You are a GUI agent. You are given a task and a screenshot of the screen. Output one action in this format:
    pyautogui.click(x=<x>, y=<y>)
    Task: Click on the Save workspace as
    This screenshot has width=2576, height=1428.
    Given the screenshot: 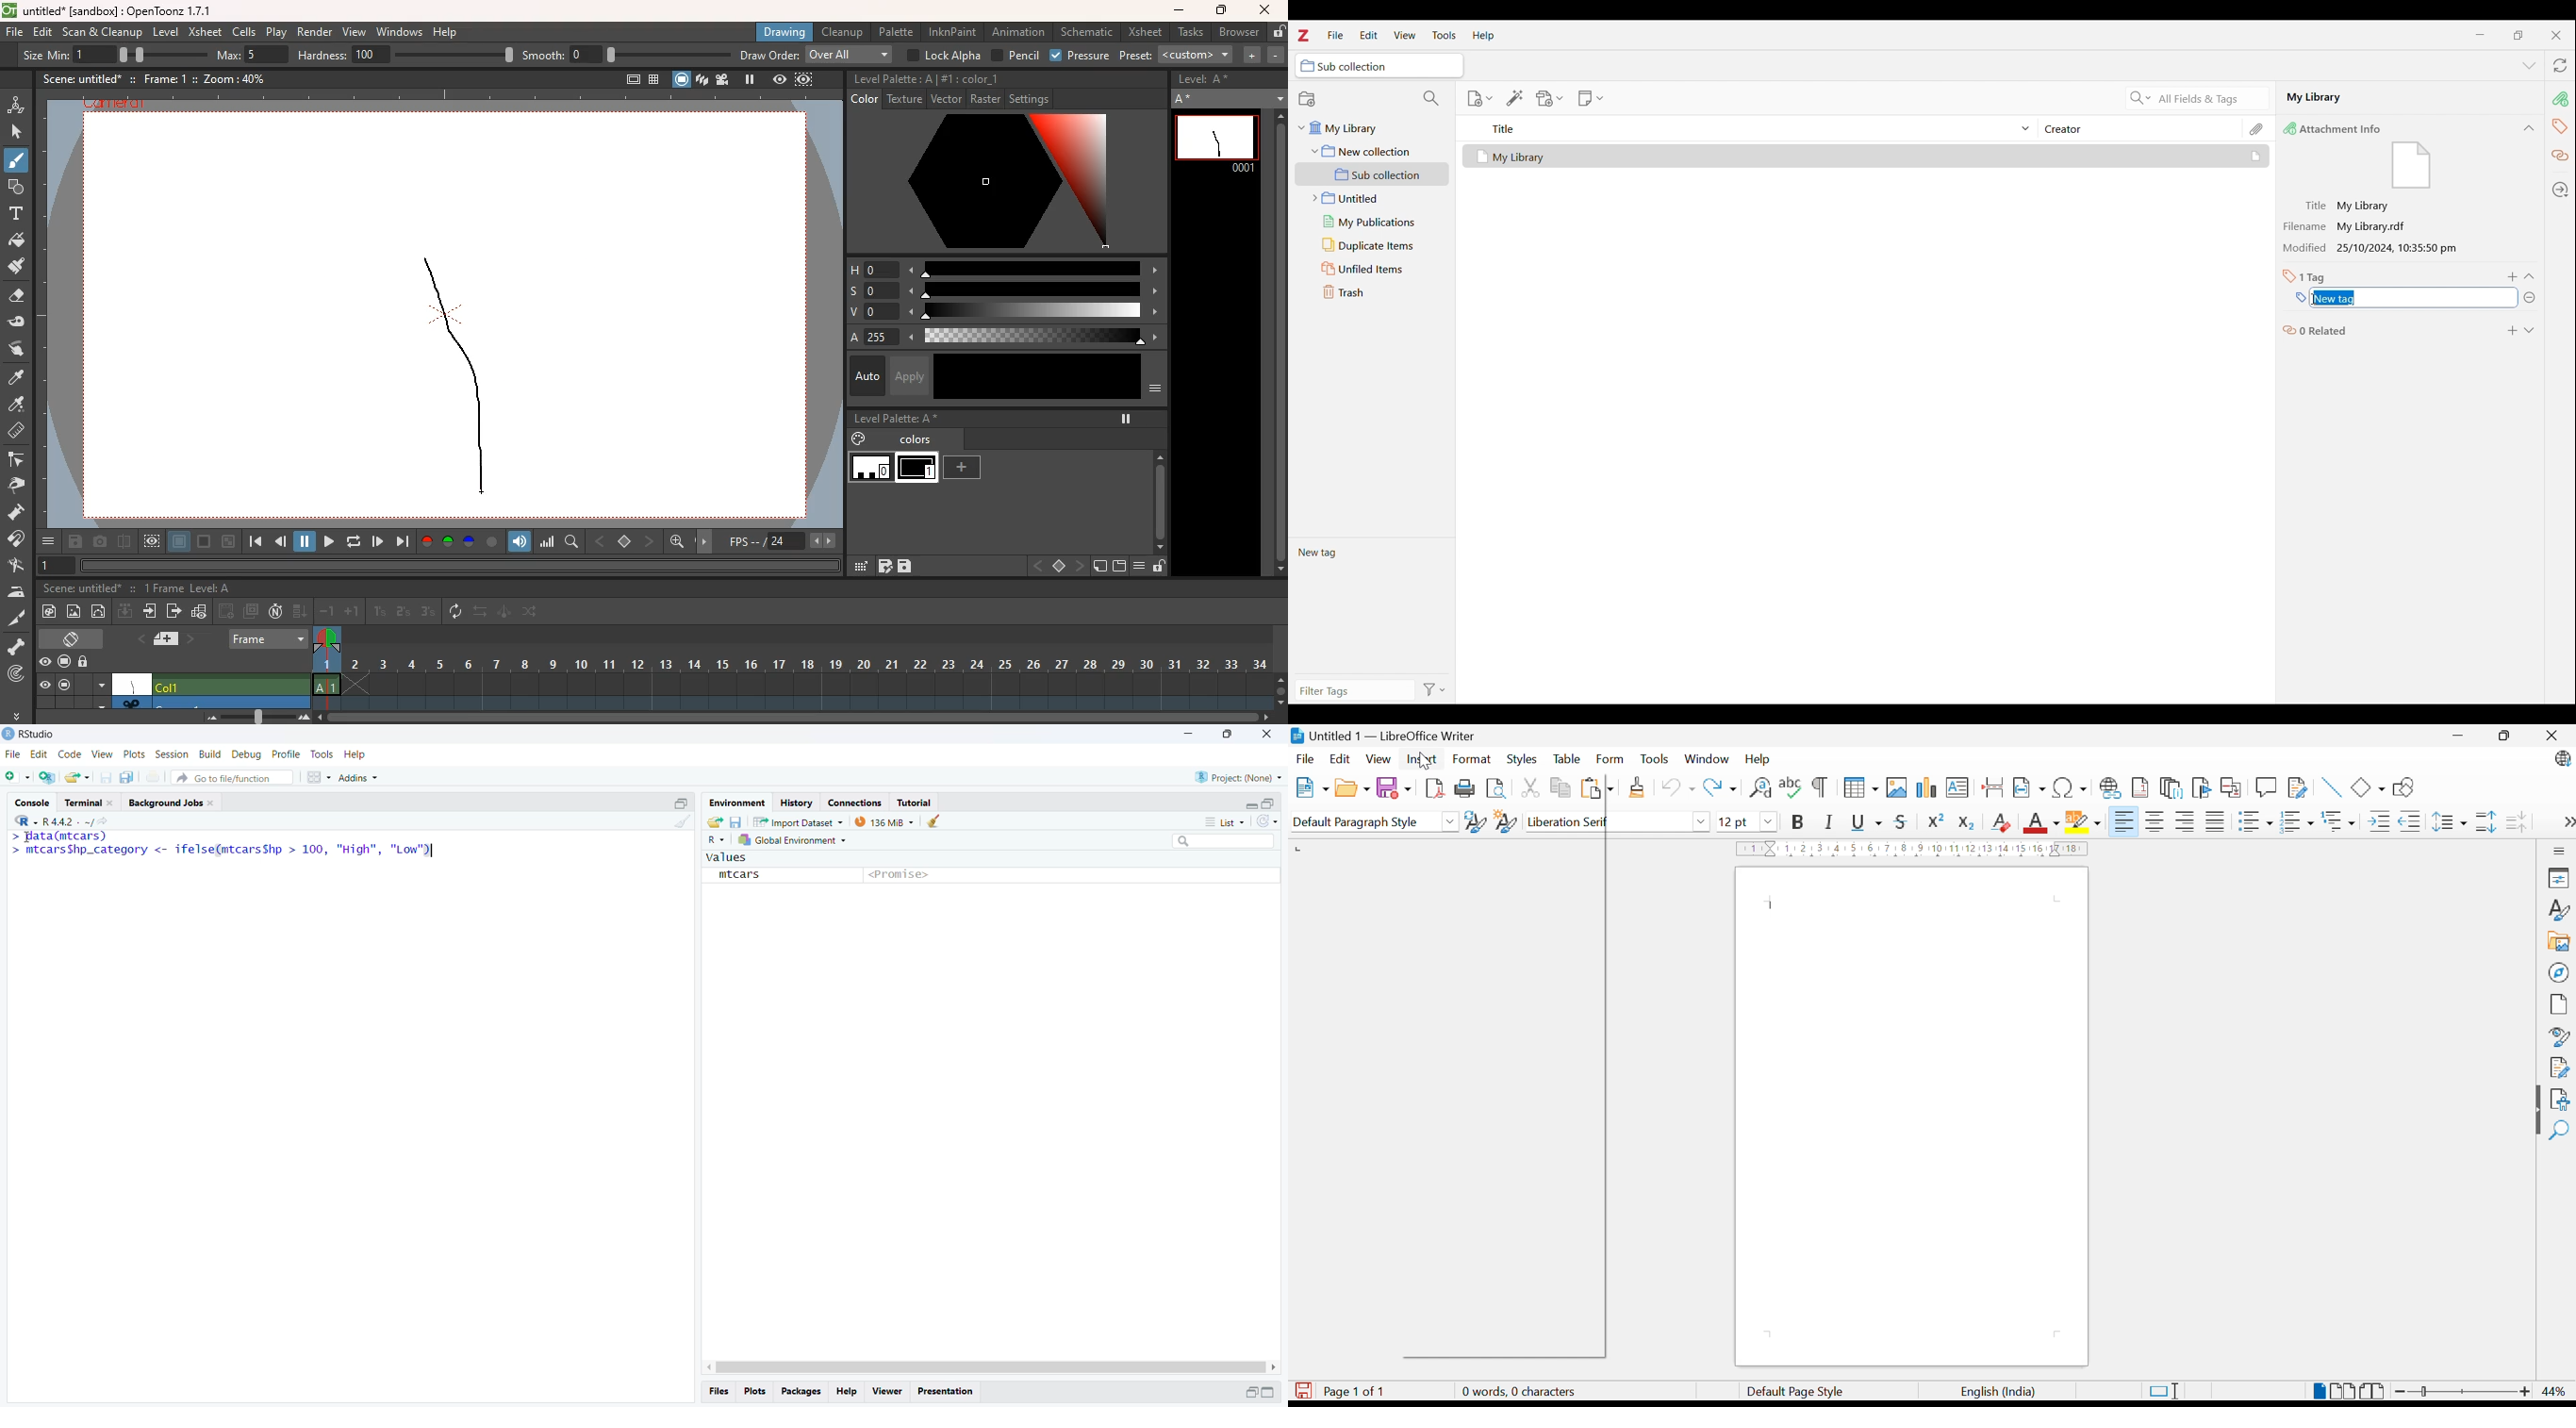 What is the action you would take?
    pyautogui.click(x=736, y=821)
    